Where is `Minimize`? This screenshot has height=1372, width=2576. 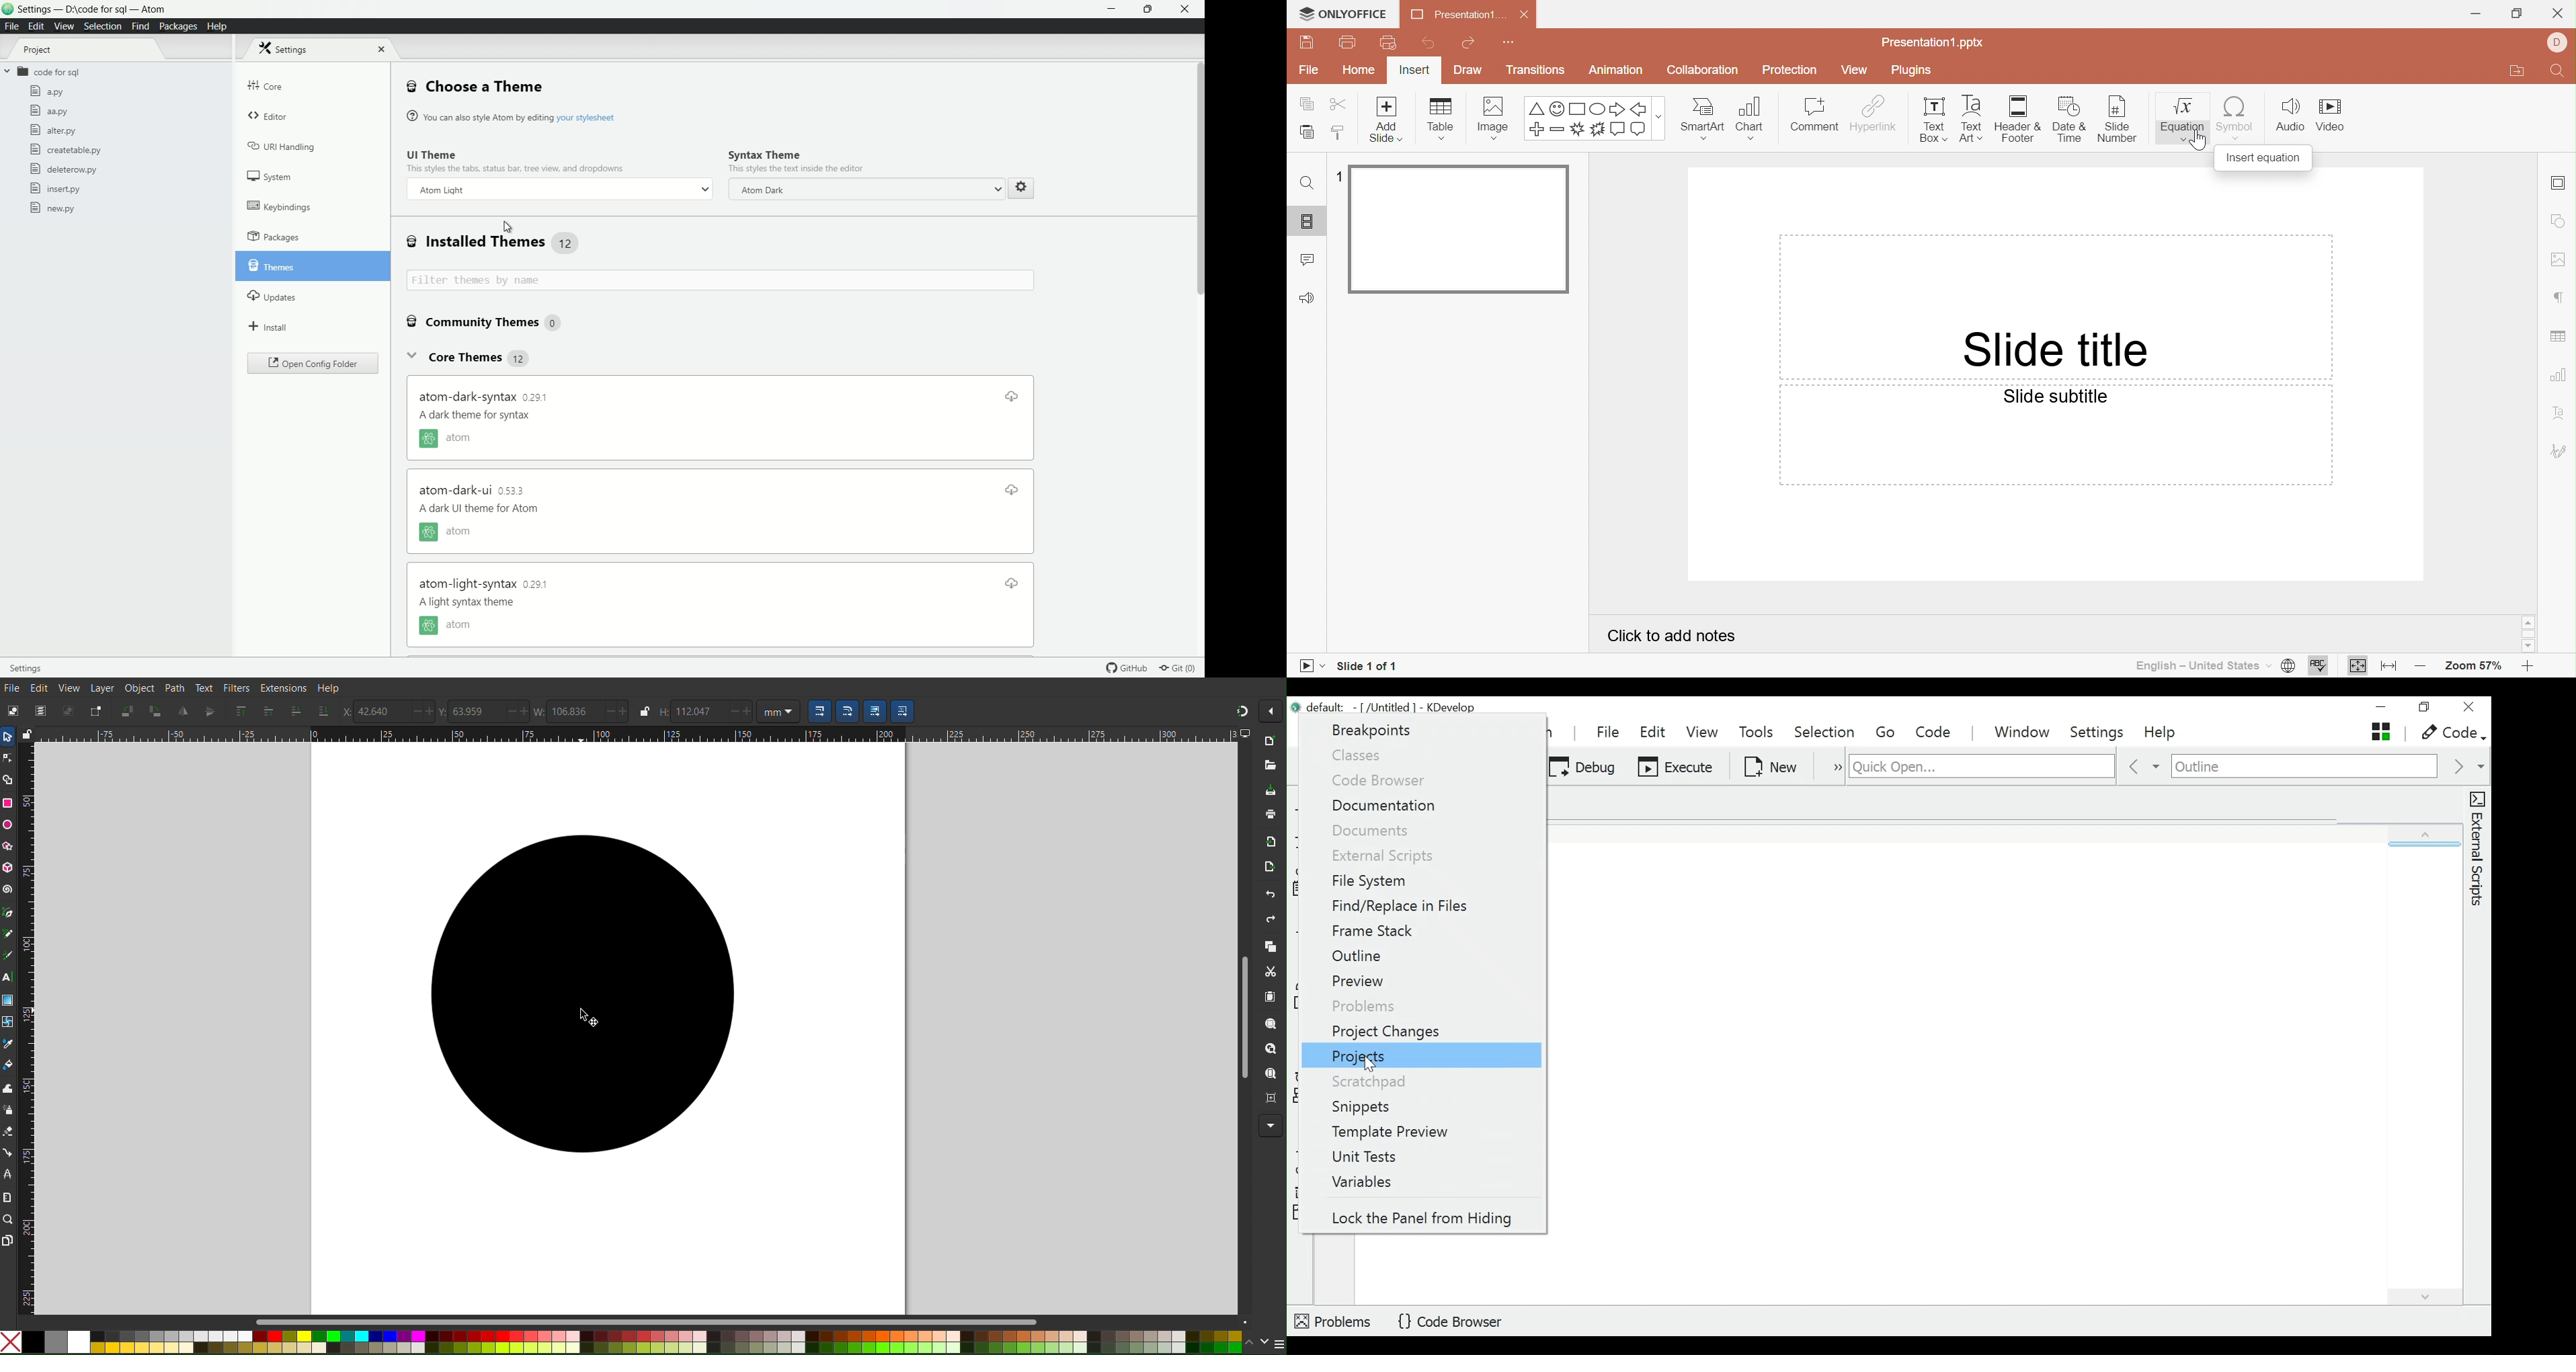 Minimize is located at coordinates (2477, 12).